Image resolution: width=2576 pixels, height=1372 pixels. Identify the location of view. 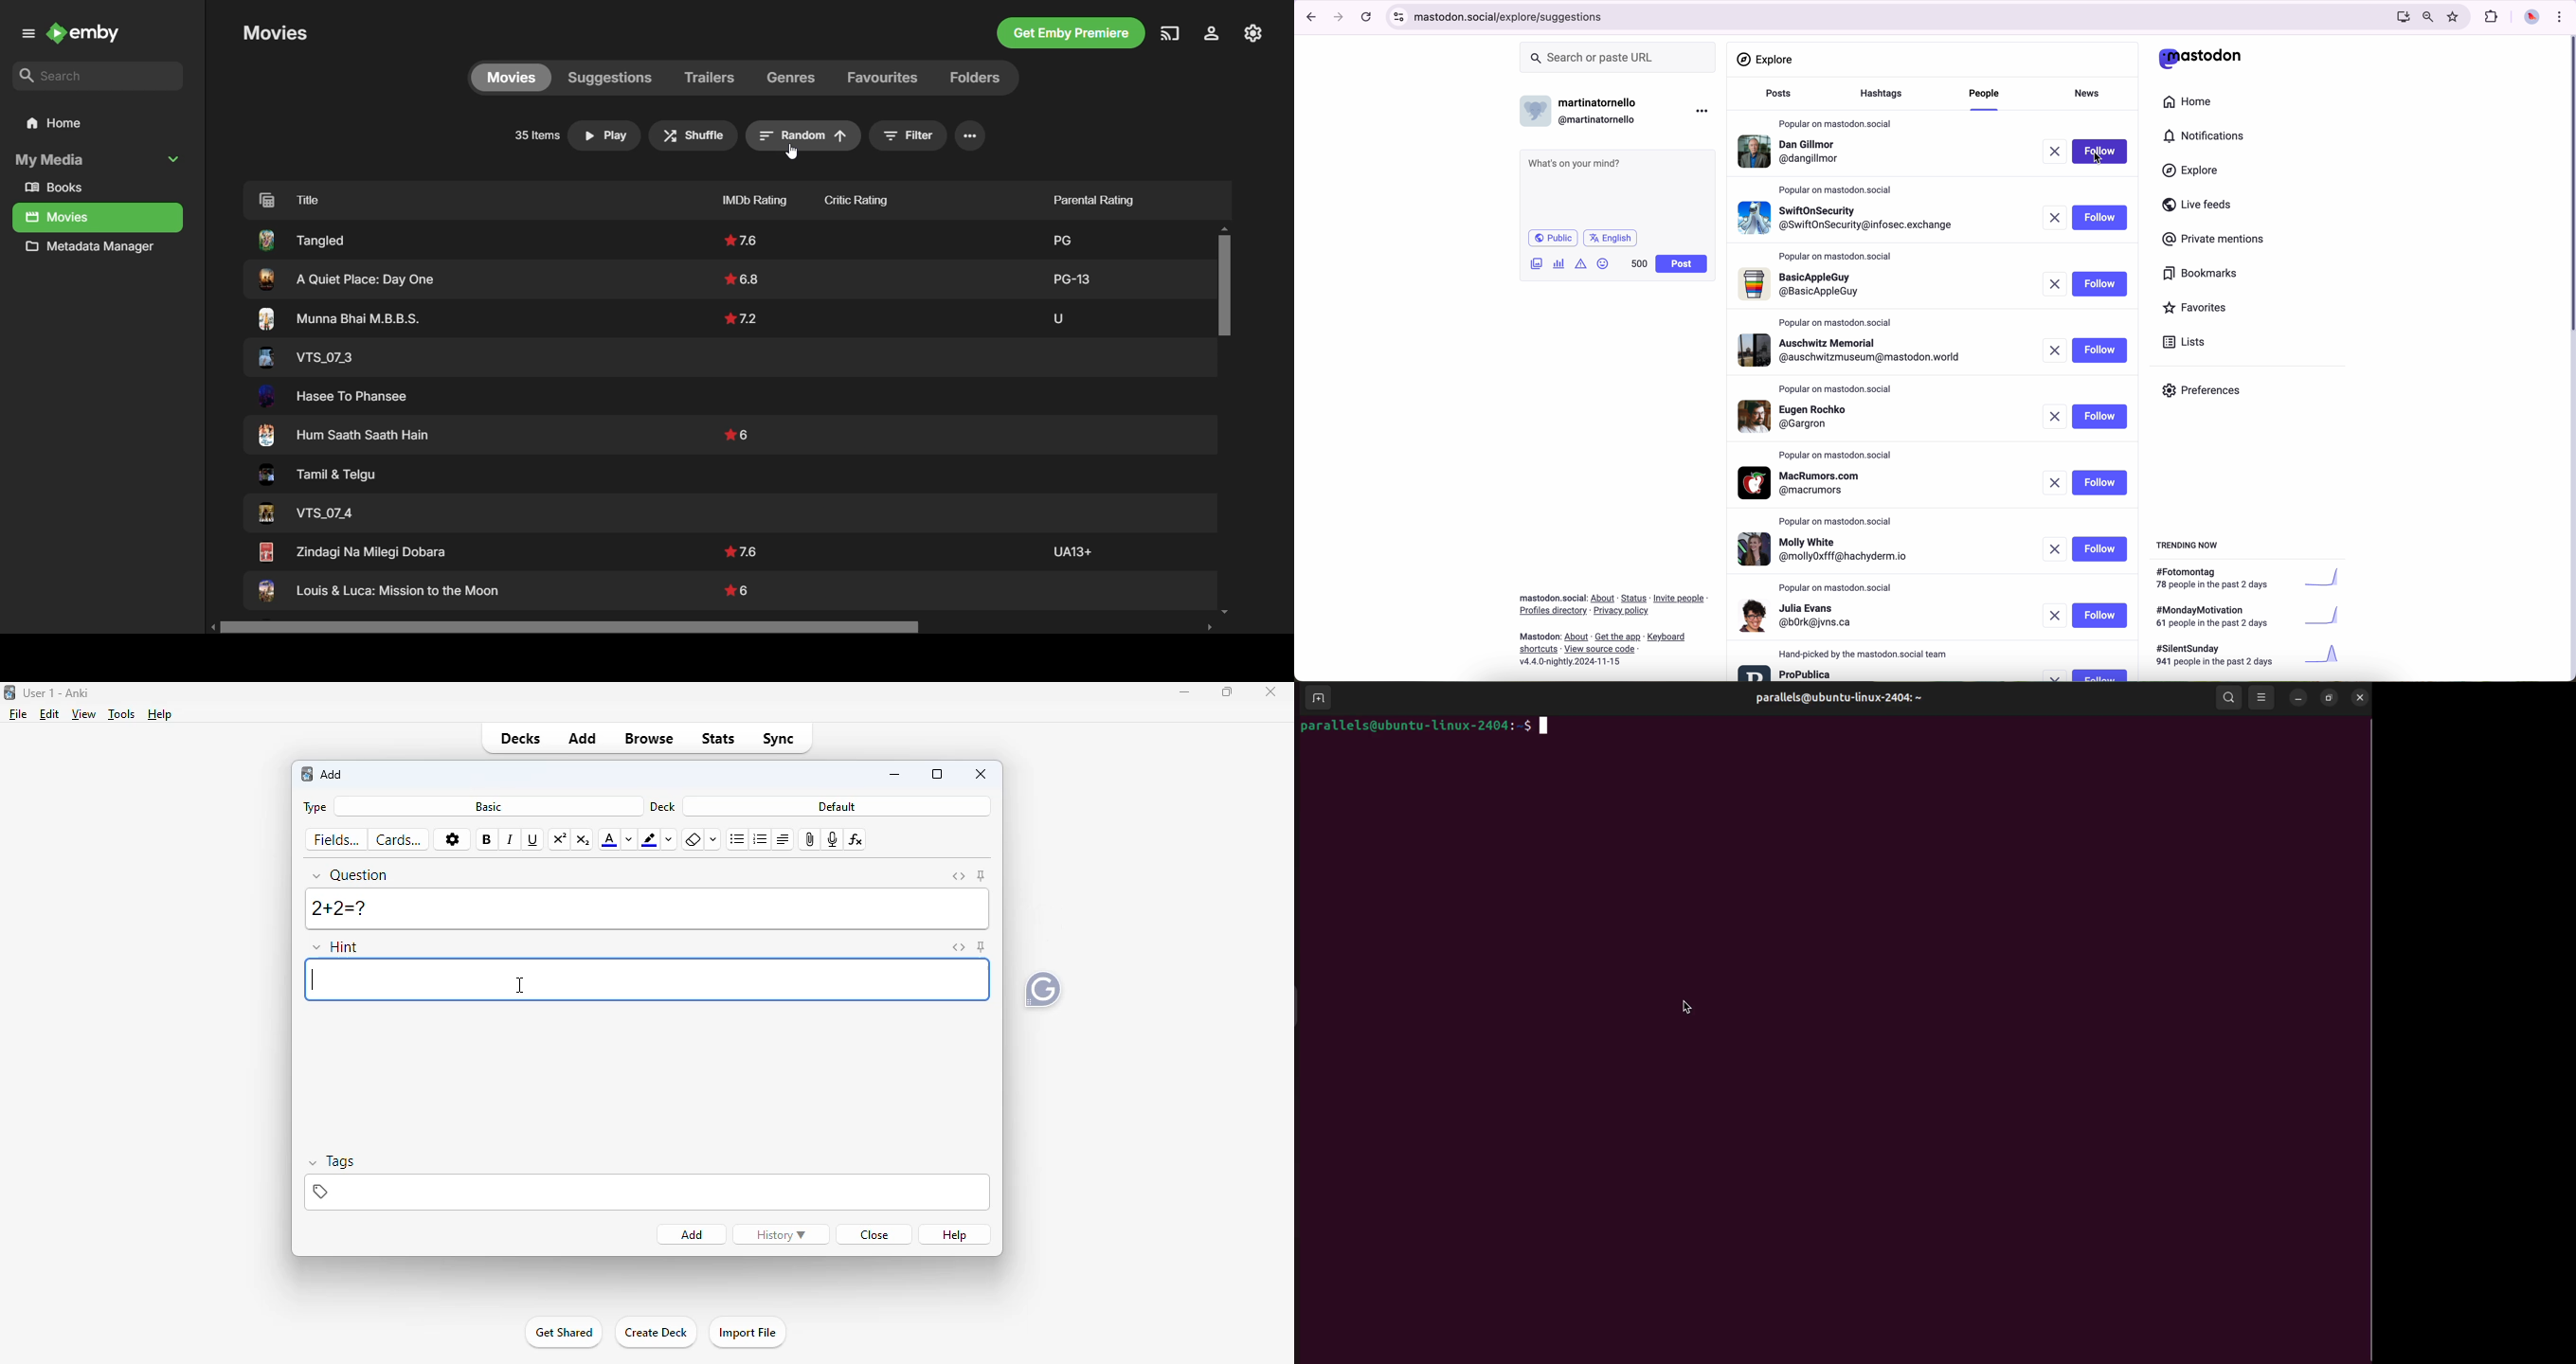
(84, 715).